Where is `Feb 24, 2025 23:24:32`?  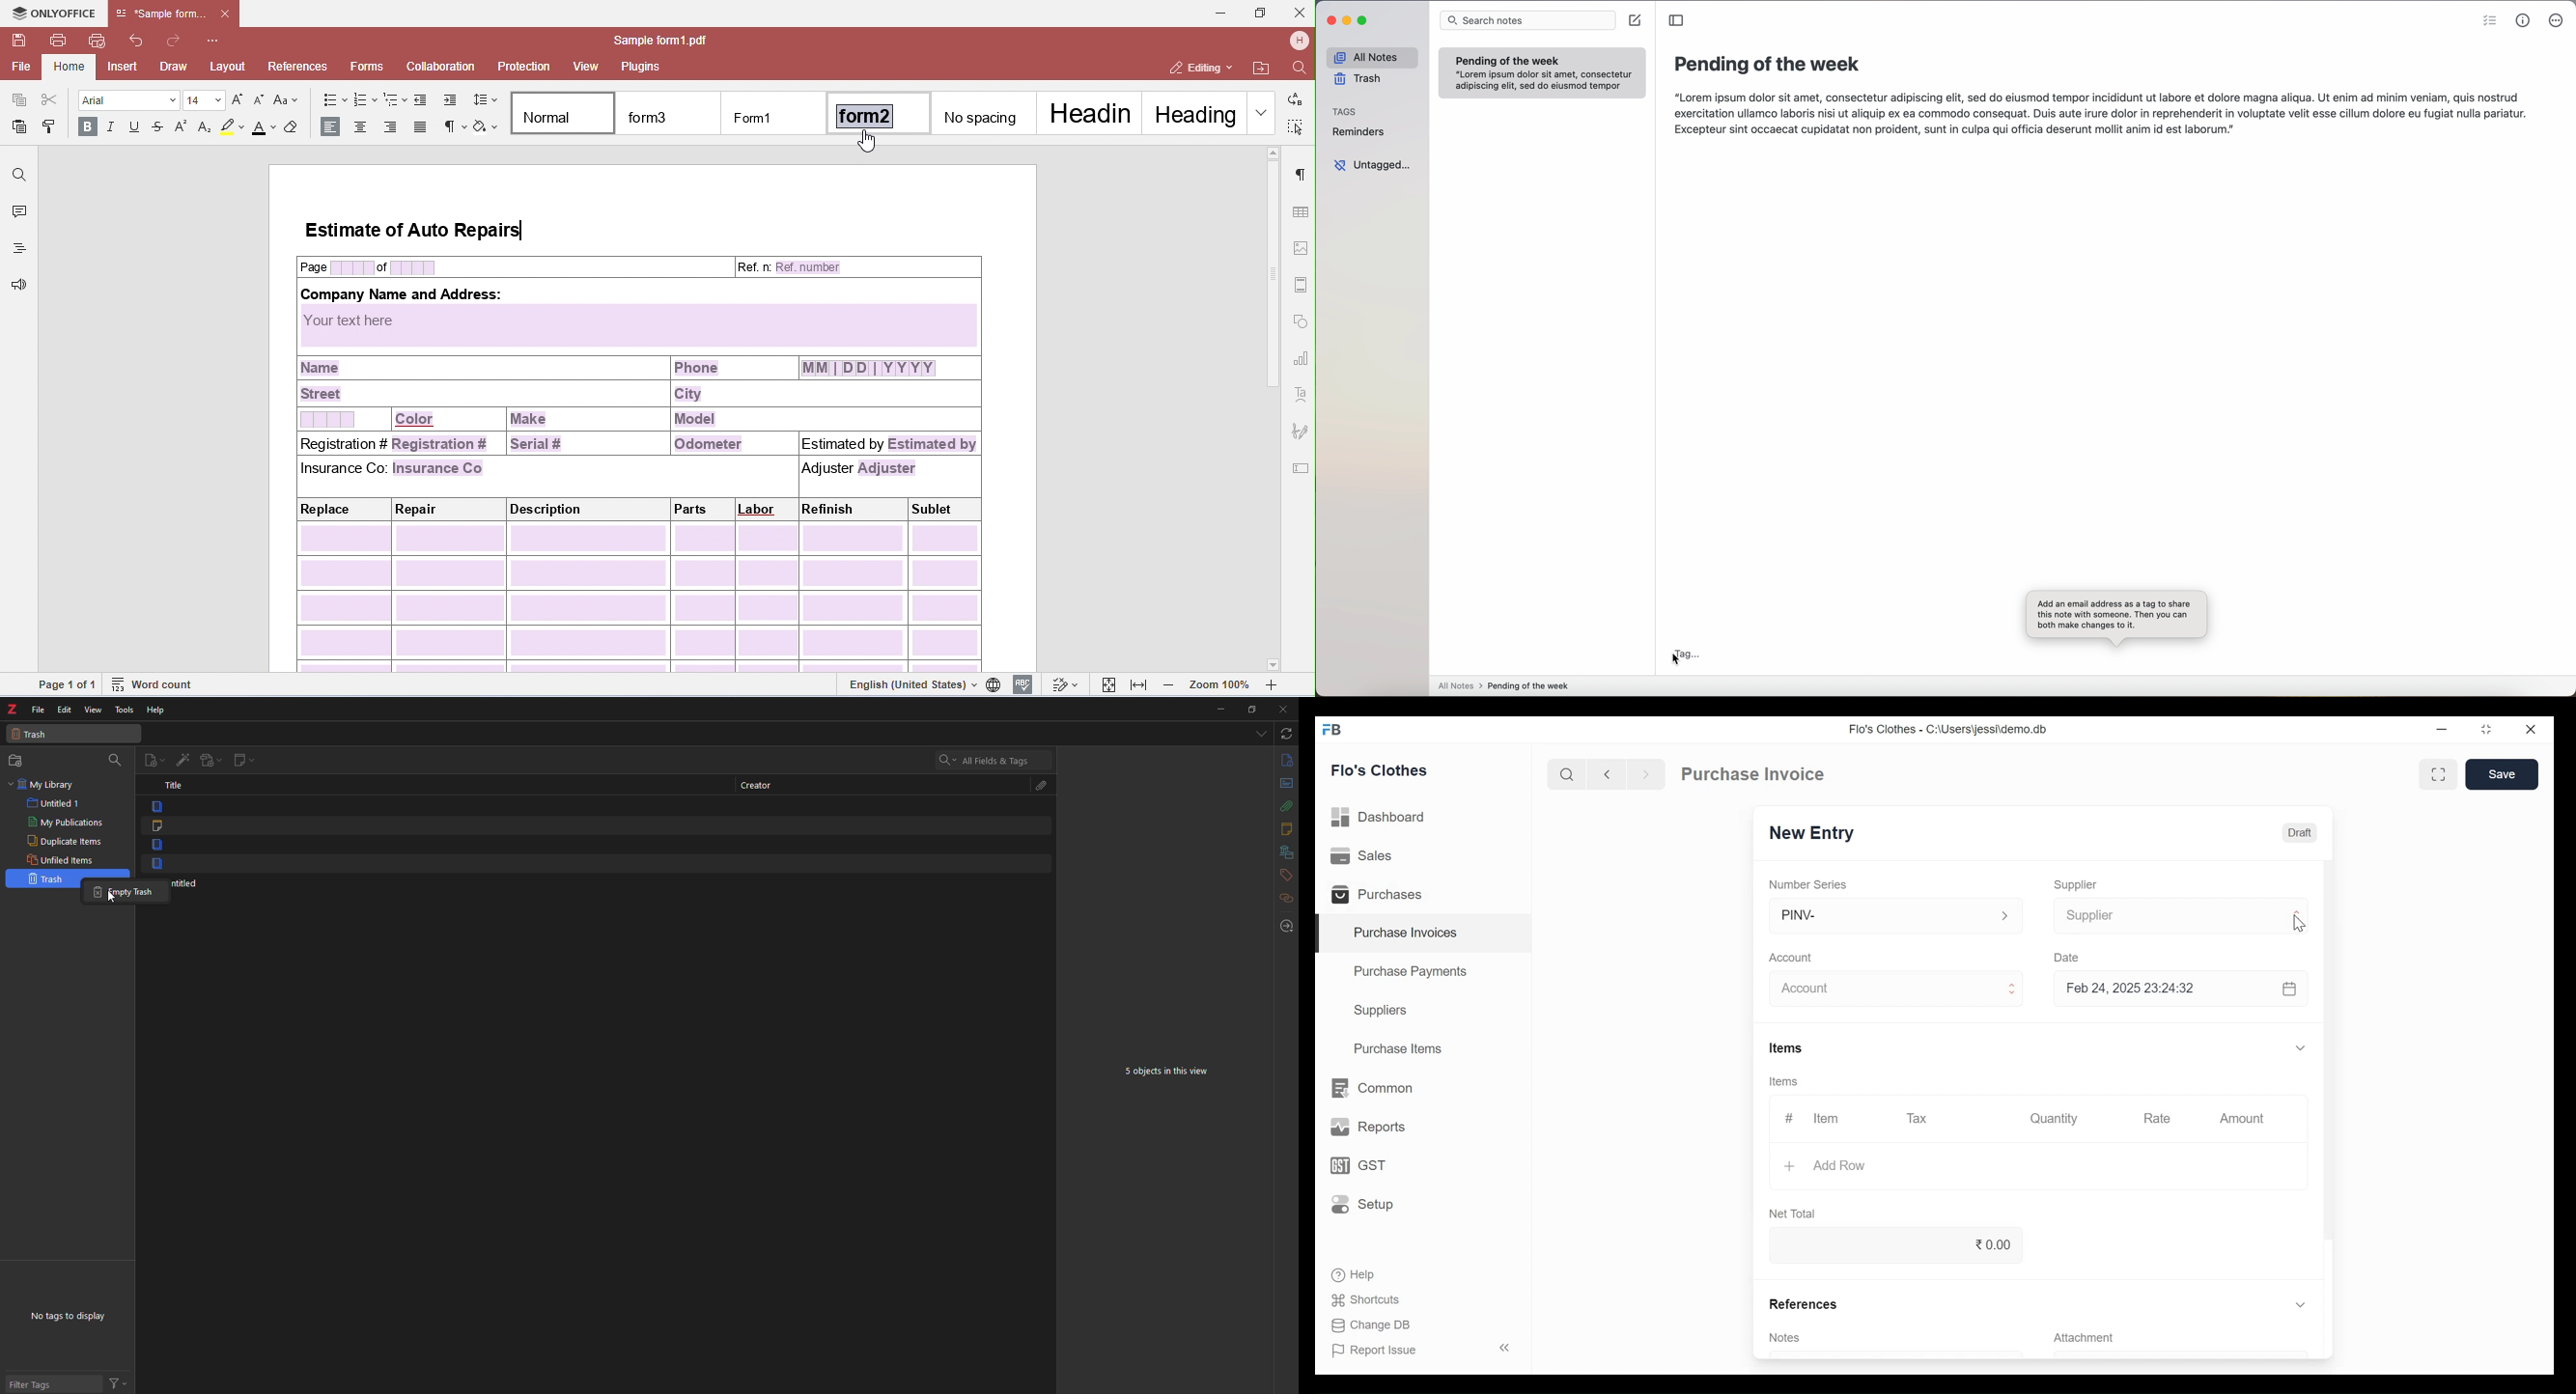 Feb 24, 2025 23:24:32 is located at coordinates (2183, 990).